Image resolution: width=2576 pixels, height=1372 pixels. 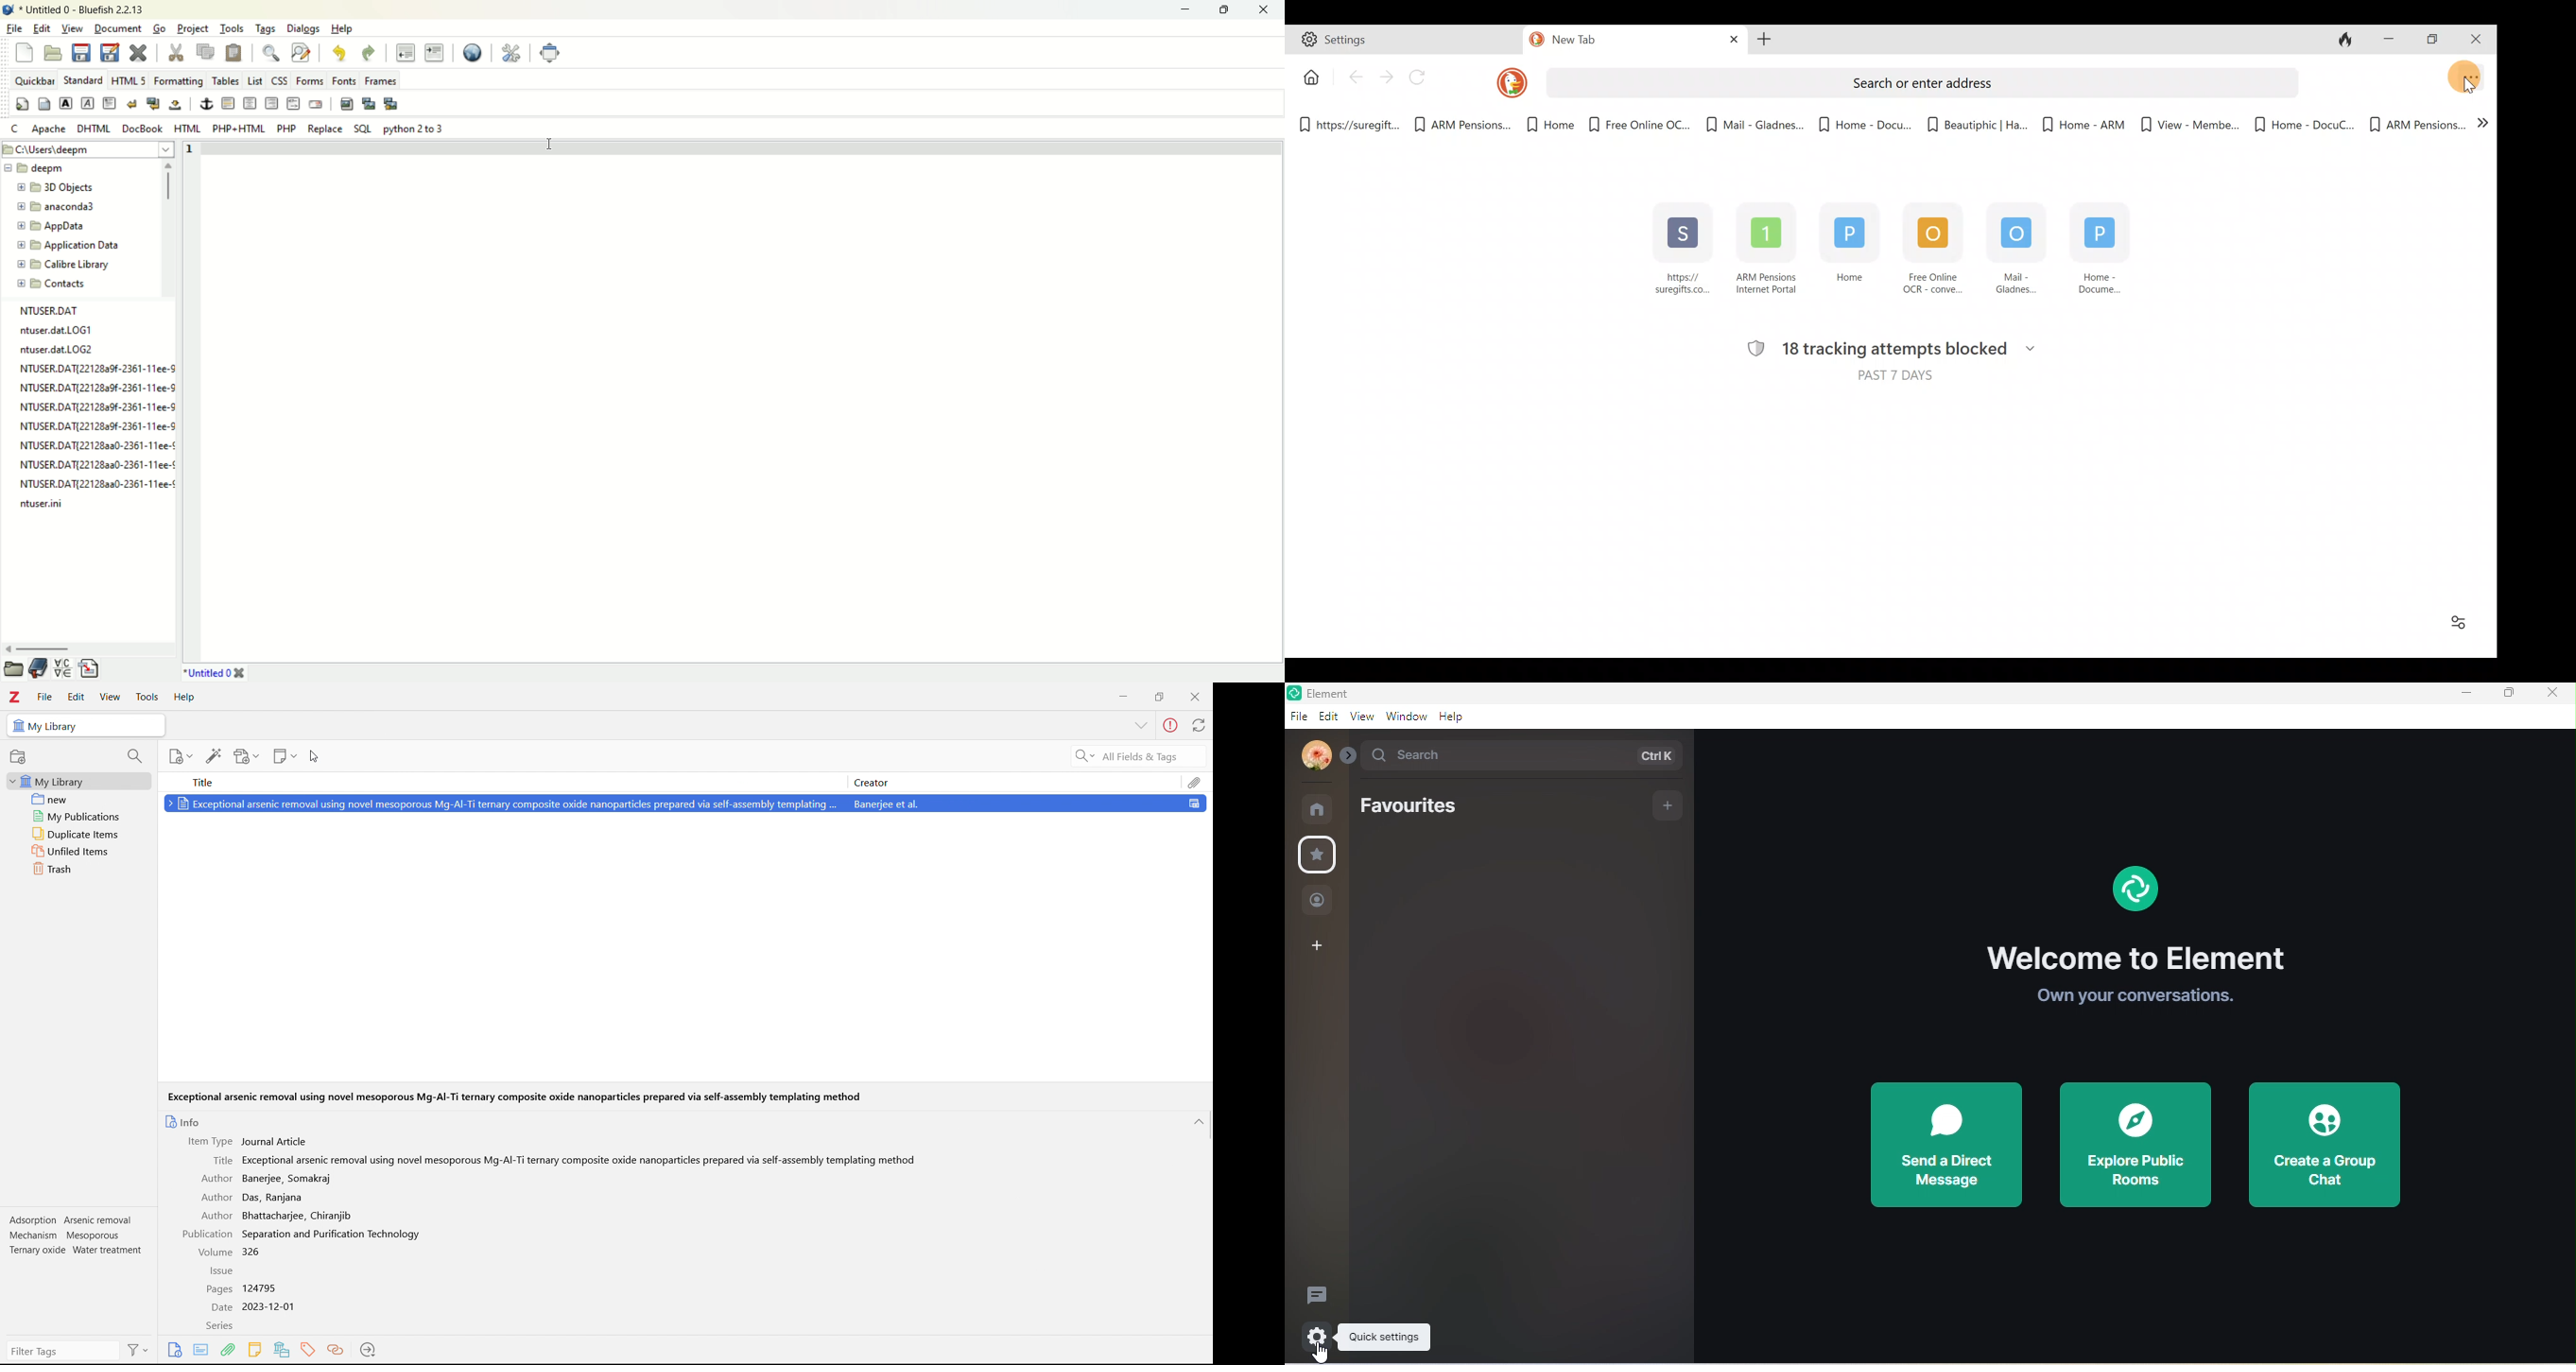 What do you see at coordinates (391, 103) in the screenshot?
I see `multi thumbnail` at bounding box center [391, 103].